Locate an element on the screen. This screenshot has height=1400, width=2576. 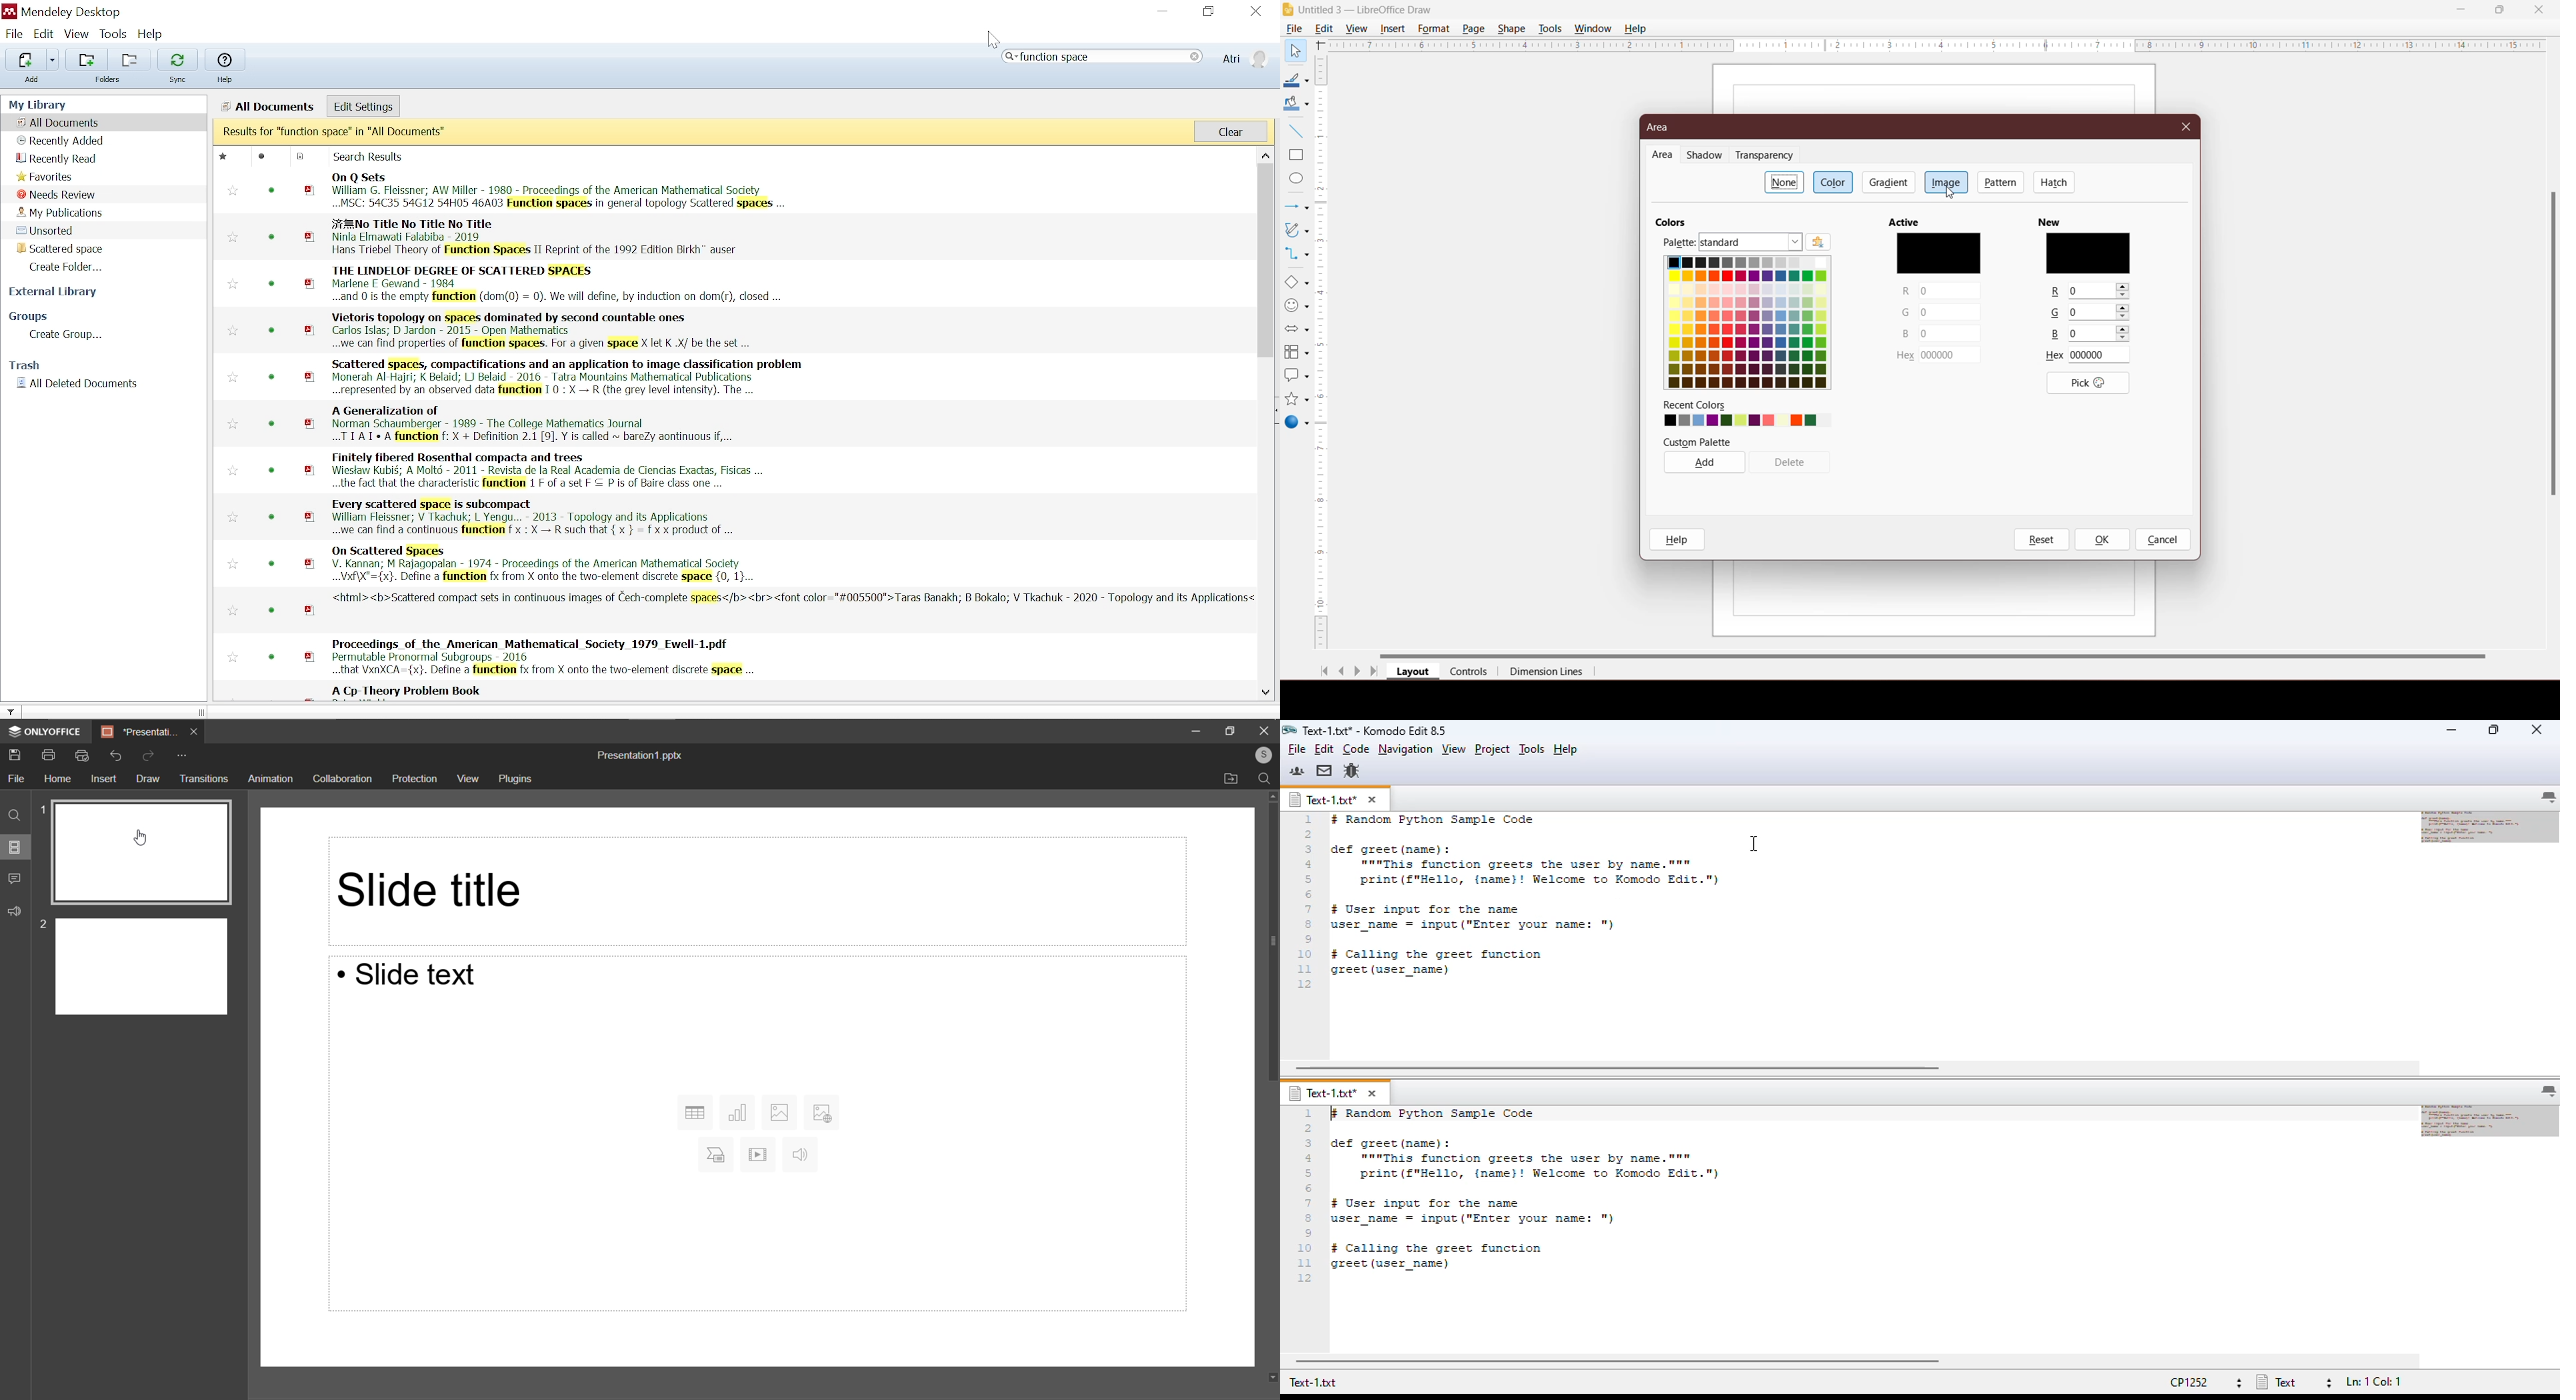
project is located at coordinates (1492, 748).